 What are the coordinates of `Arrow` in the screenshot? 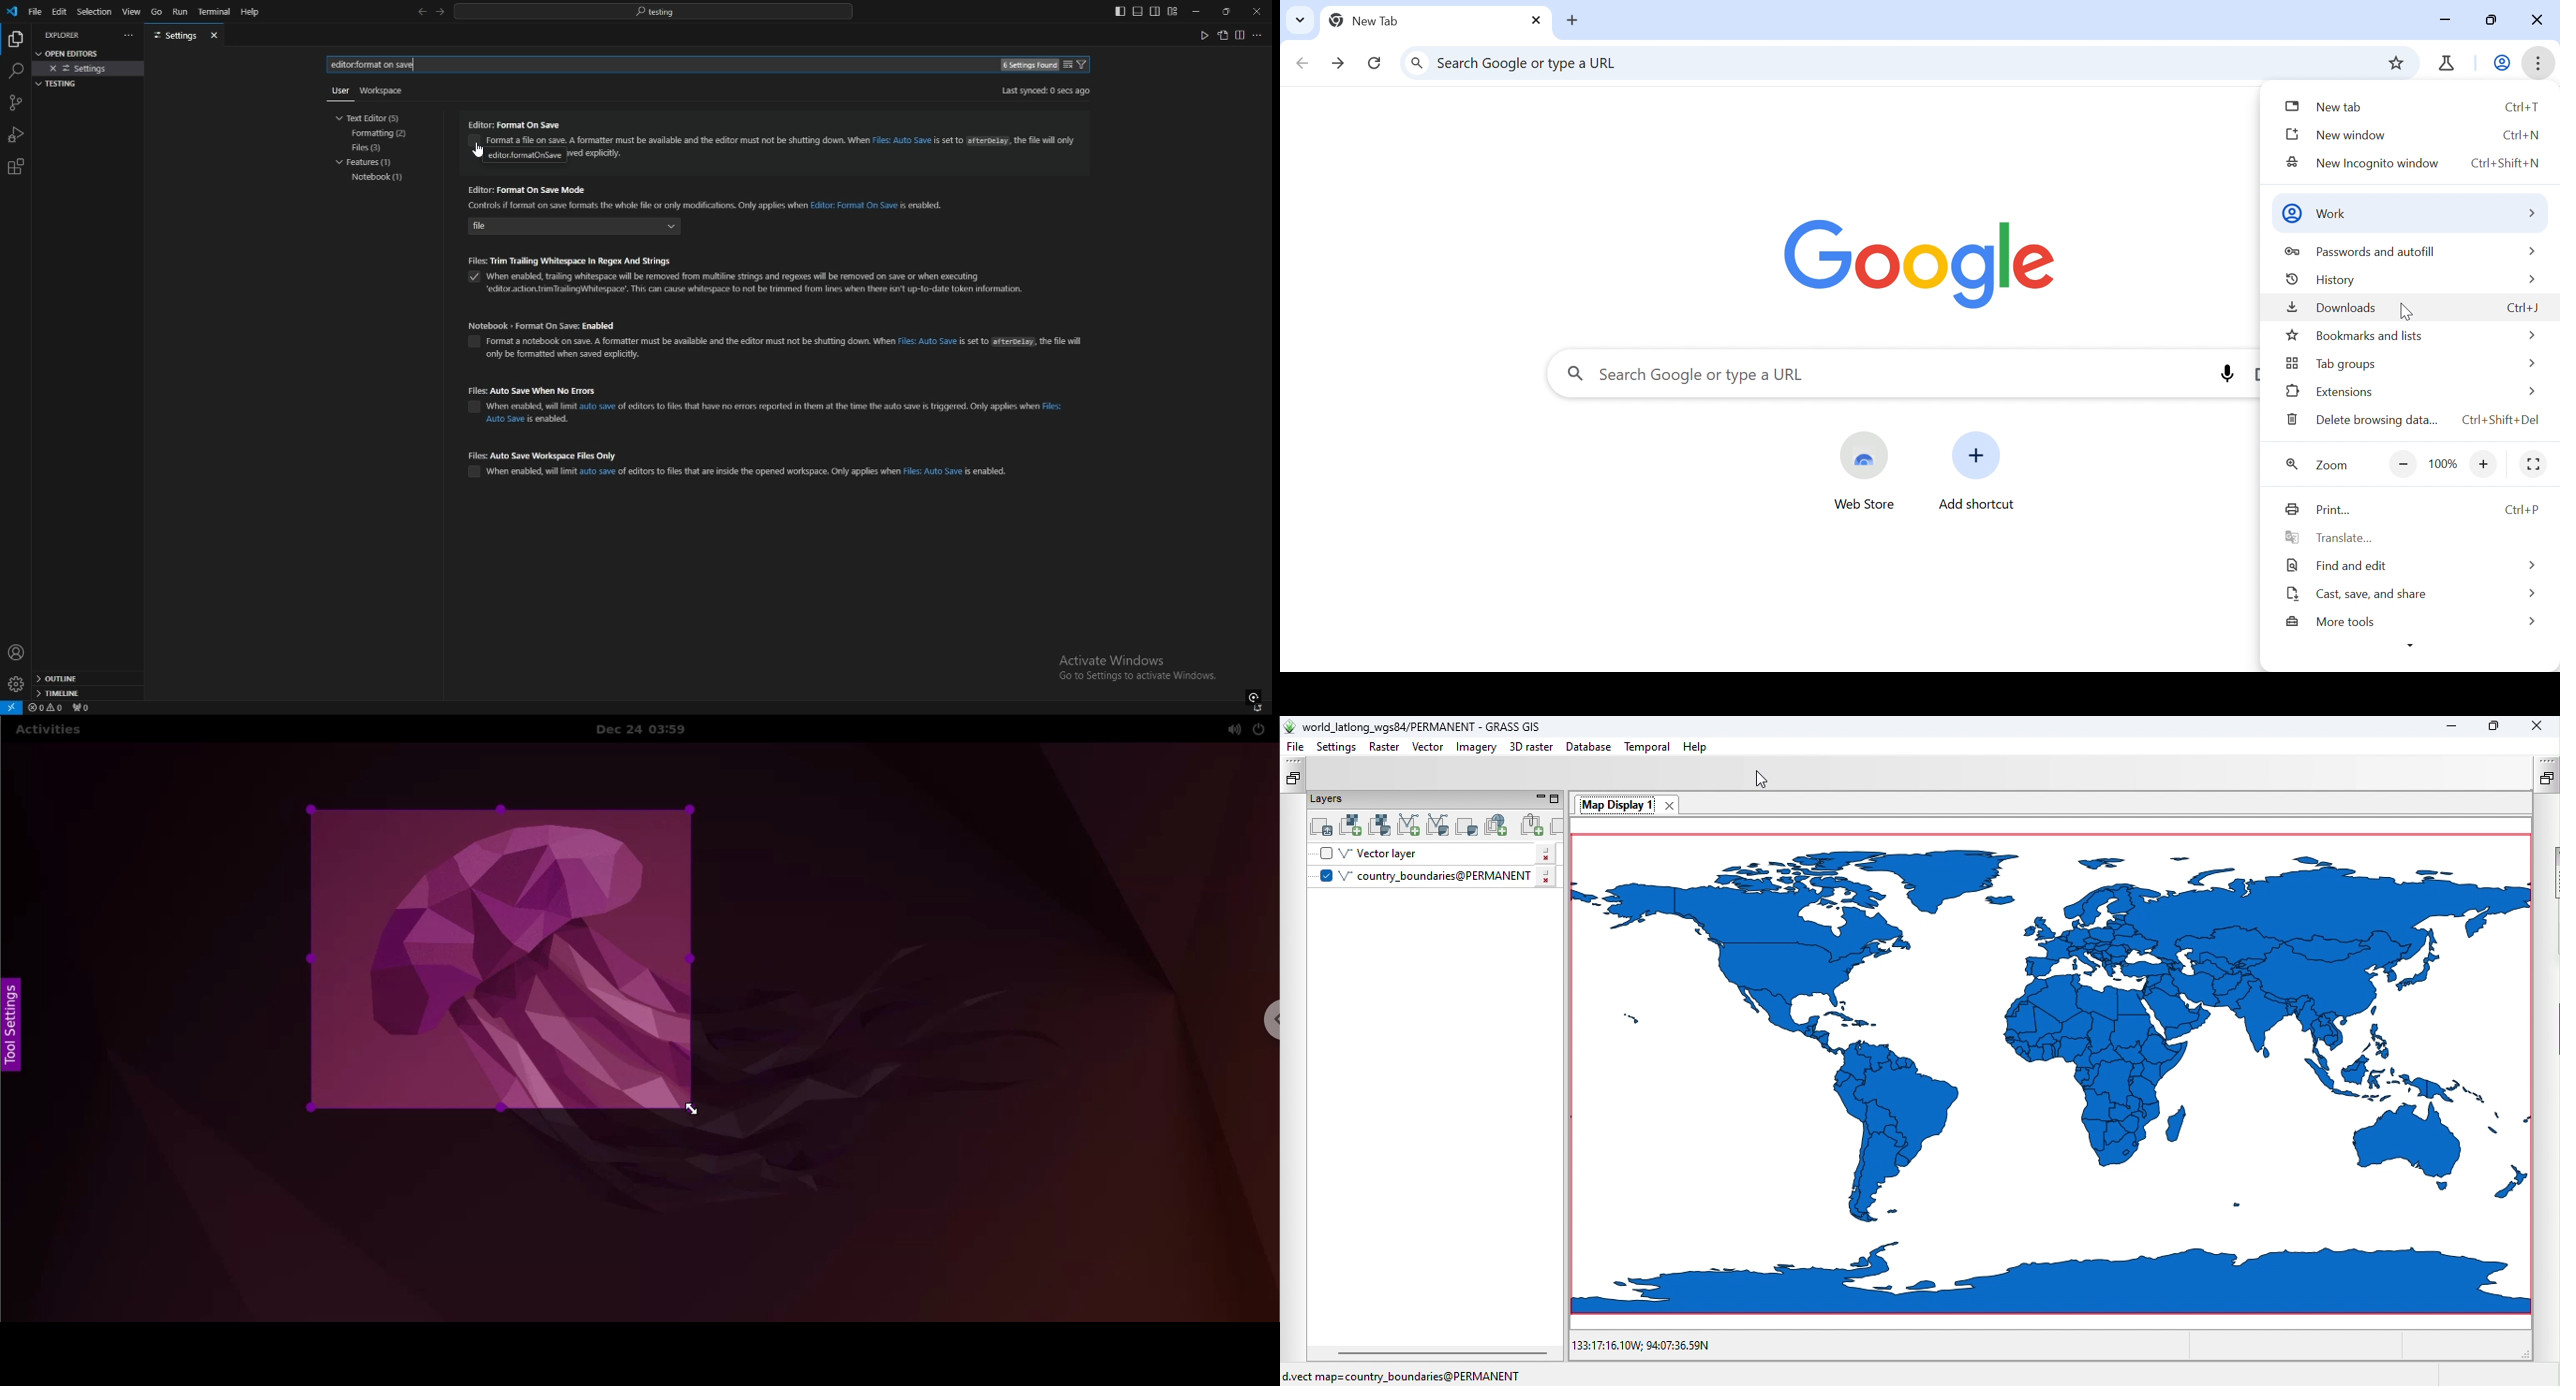 It's located at (2533, 622).